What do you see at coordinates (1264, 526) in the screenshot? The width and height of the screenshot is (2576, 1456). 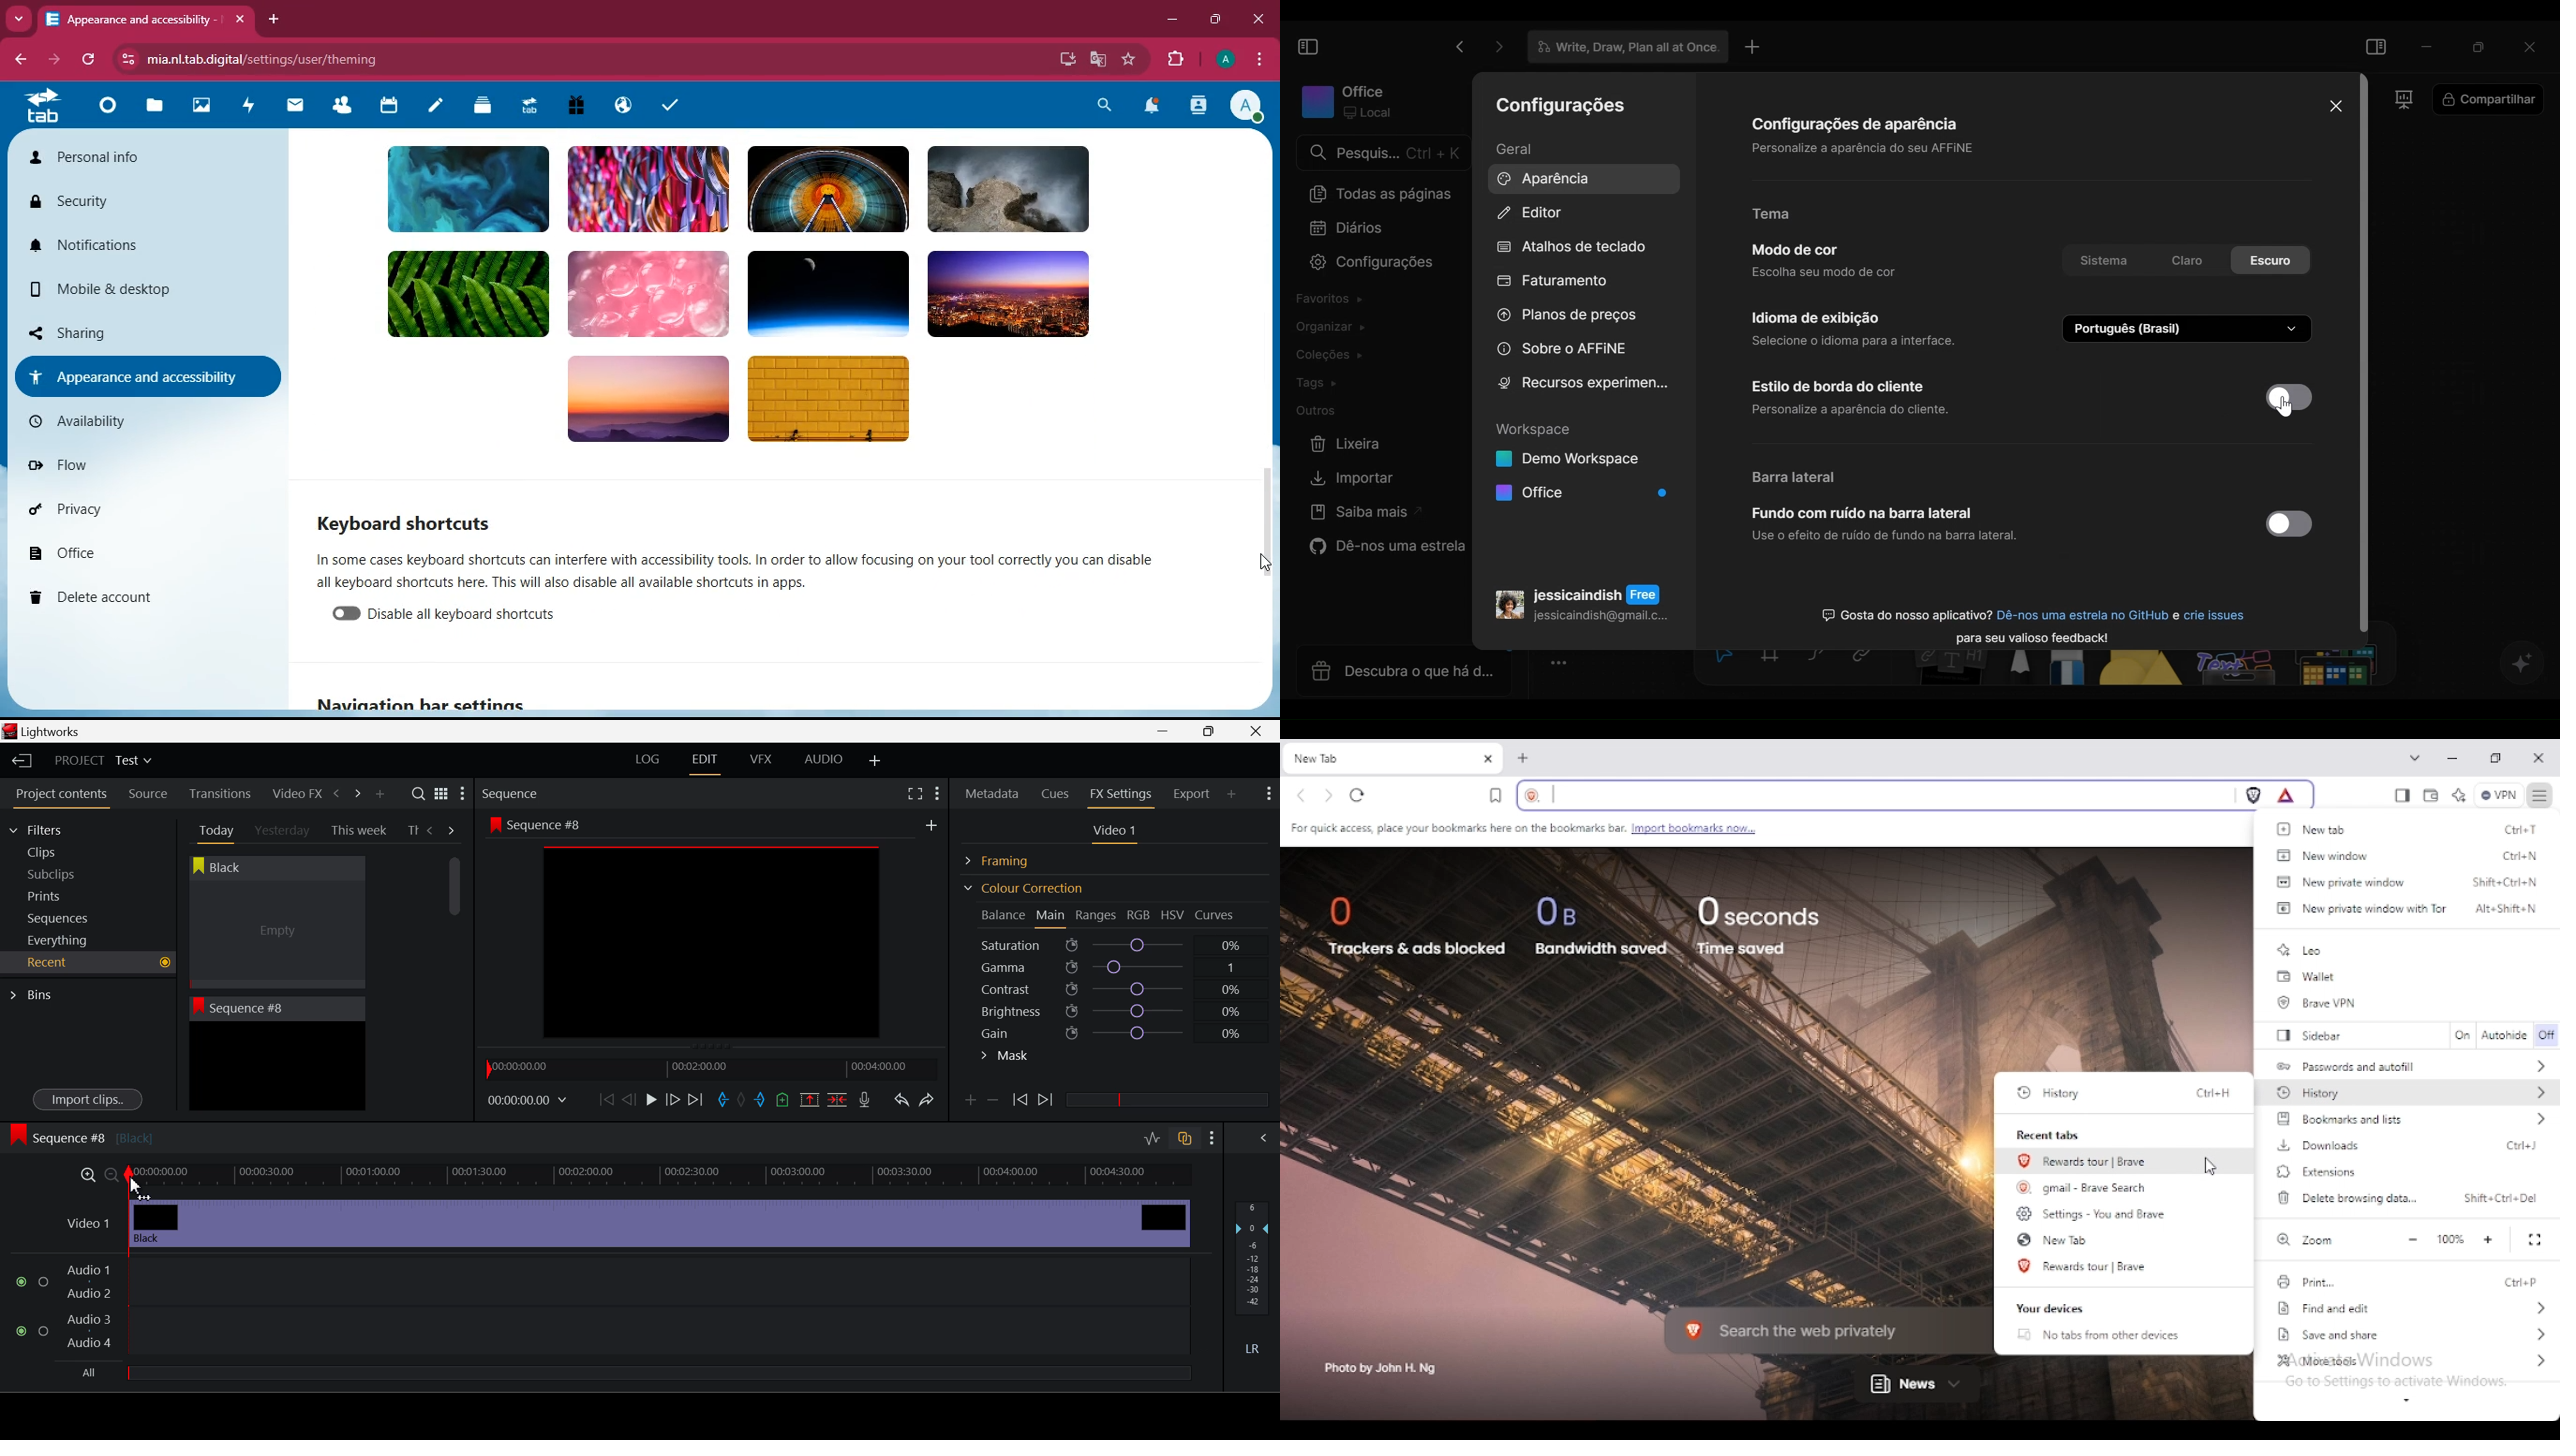 I see `scroll bar` at bounding box center [1264, 526].